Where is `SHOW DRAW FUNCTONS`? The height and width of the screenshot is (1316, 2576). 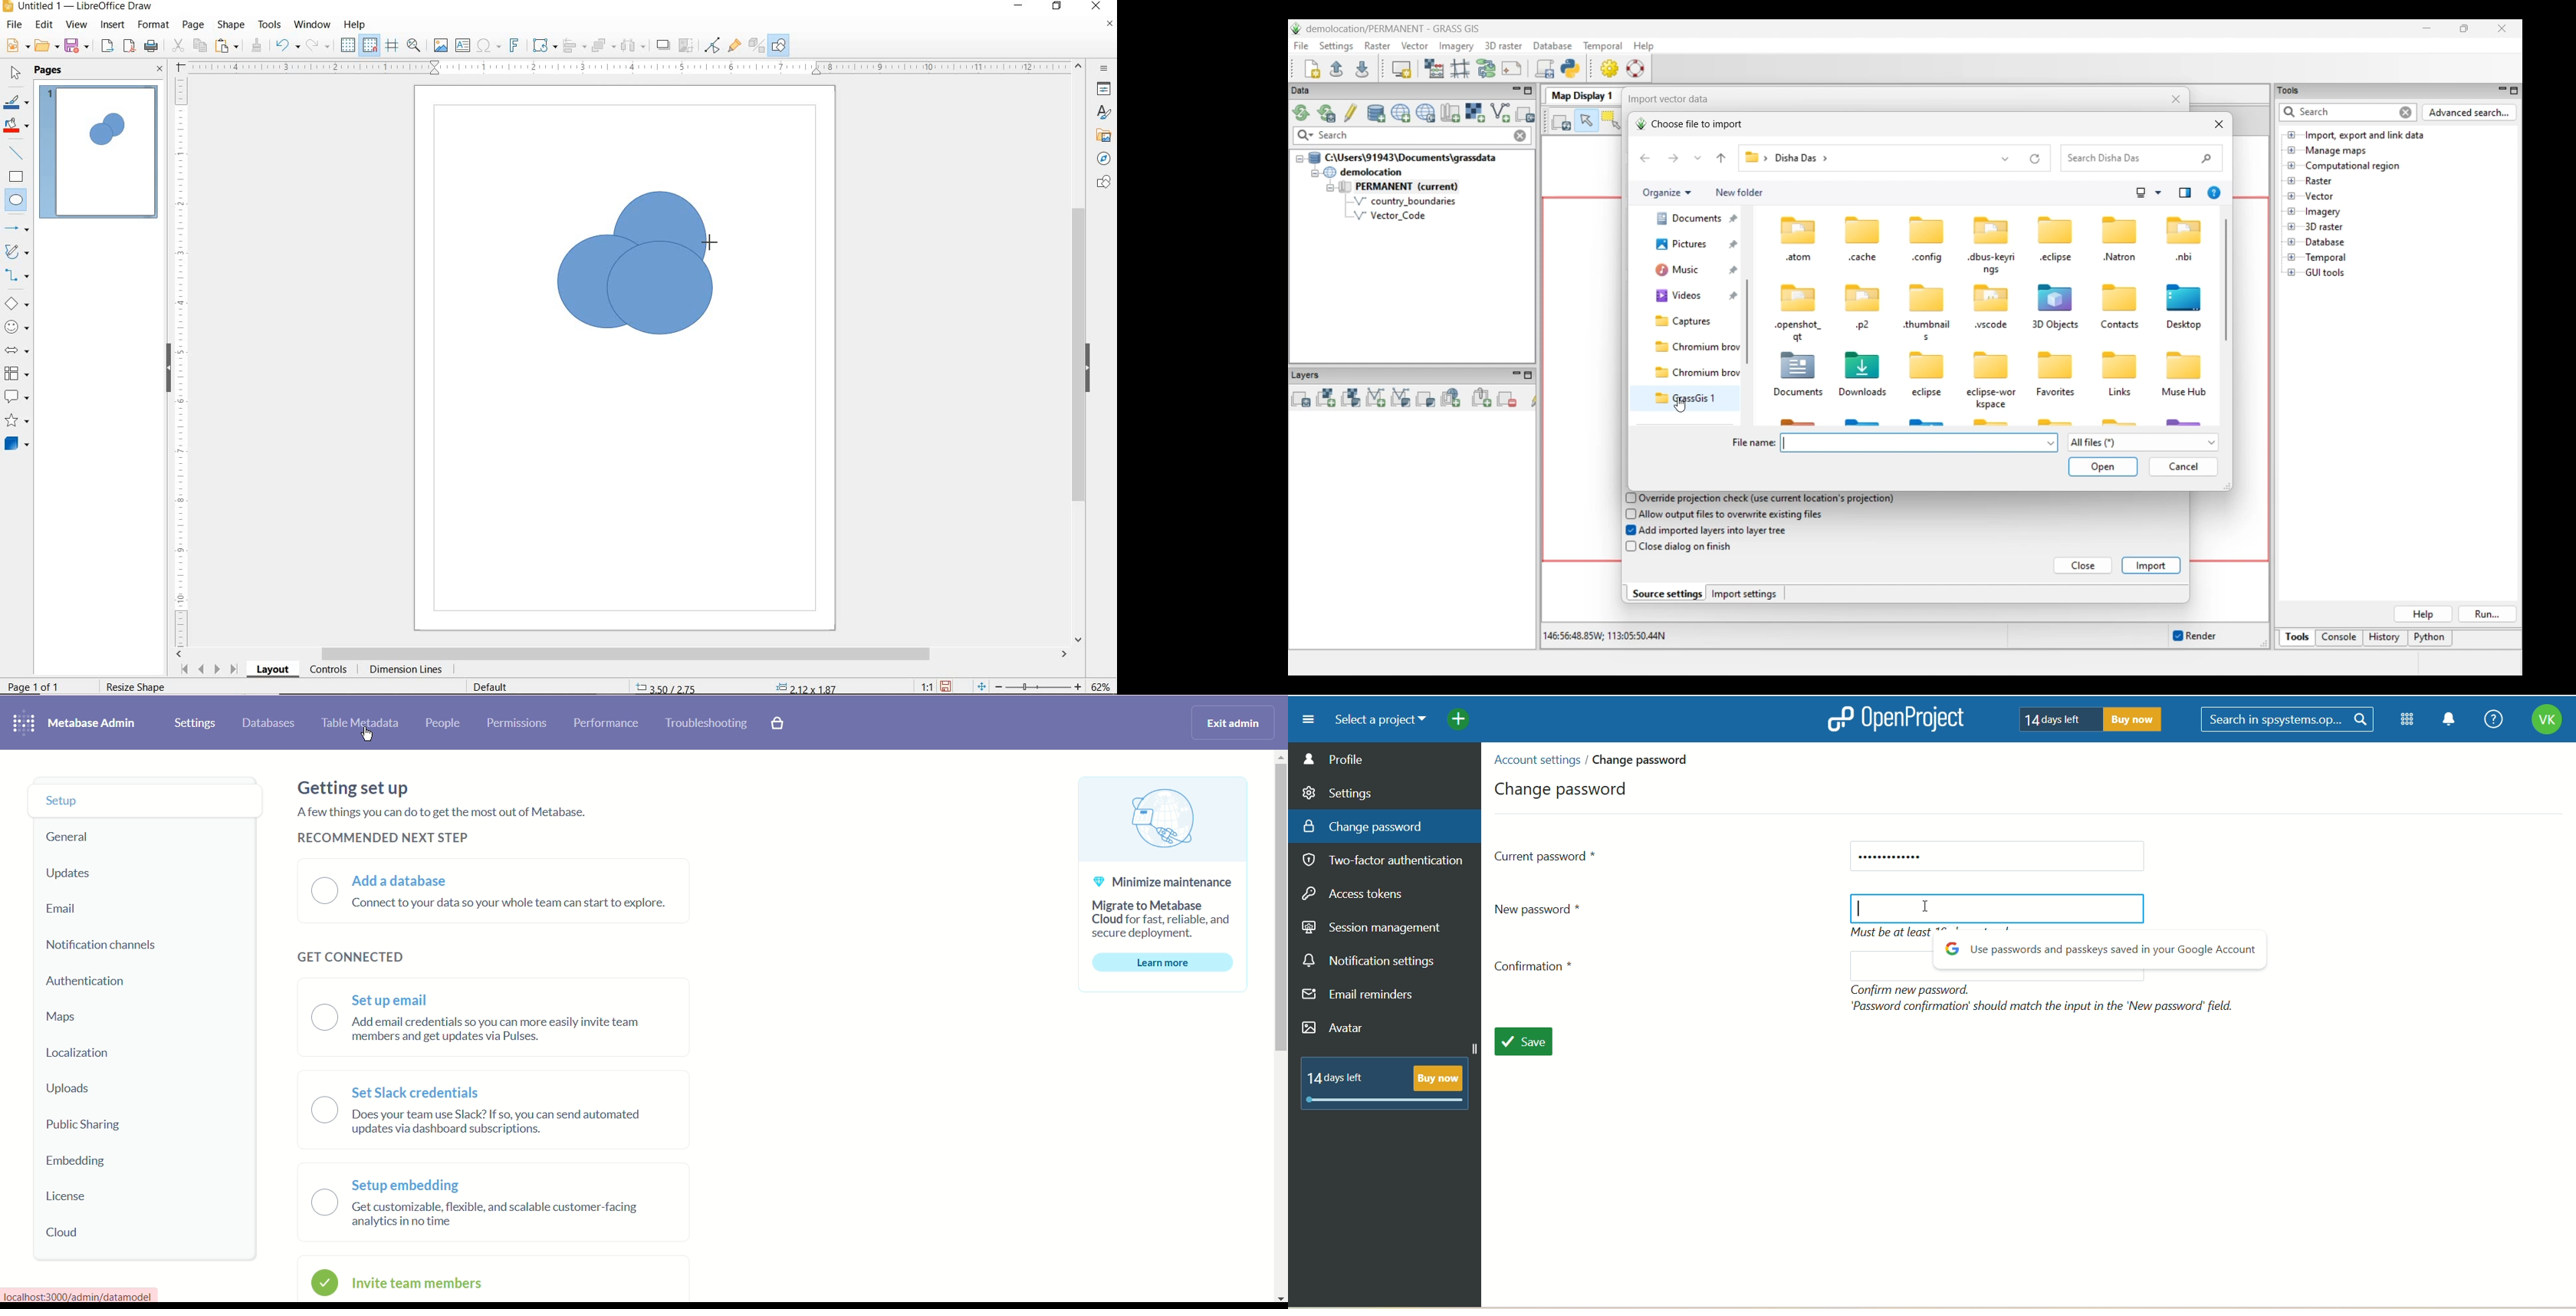
SHOW DRAW FUNCTONS is located at coordinates (779, 45).